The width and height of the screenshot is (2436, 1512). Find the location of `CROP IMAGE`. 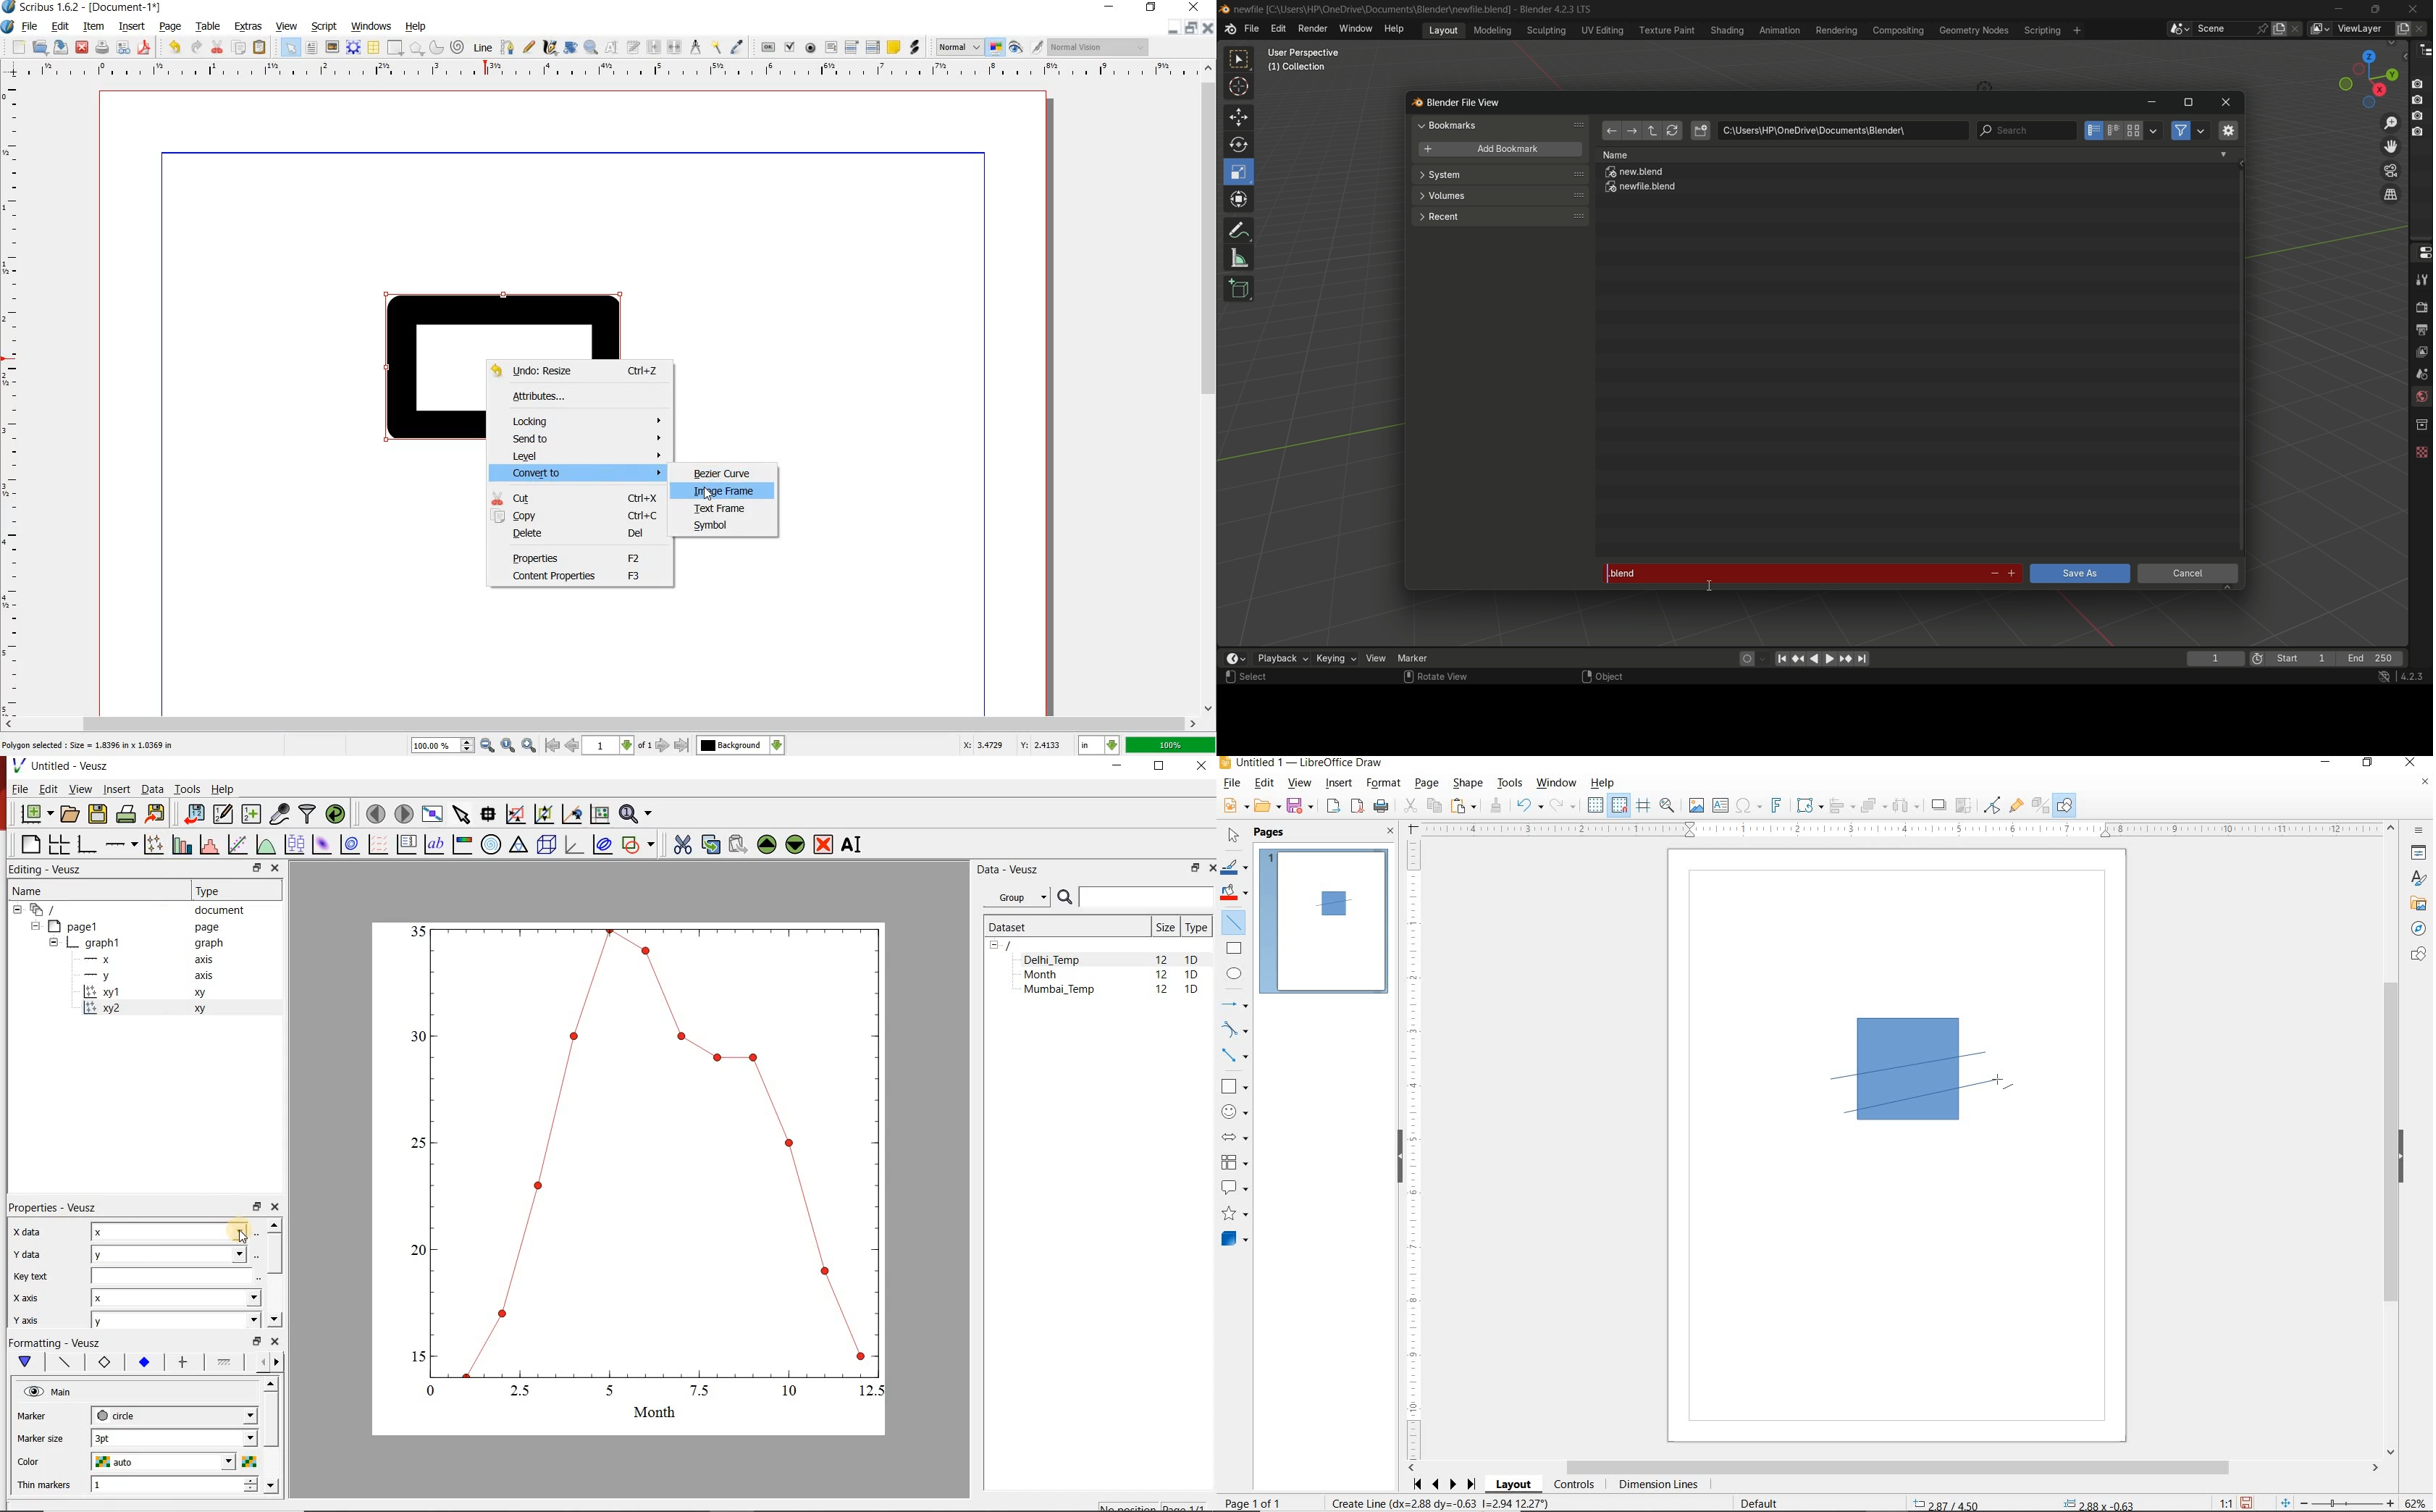

CROP IMAGE is located at coordinates (1965, 806).